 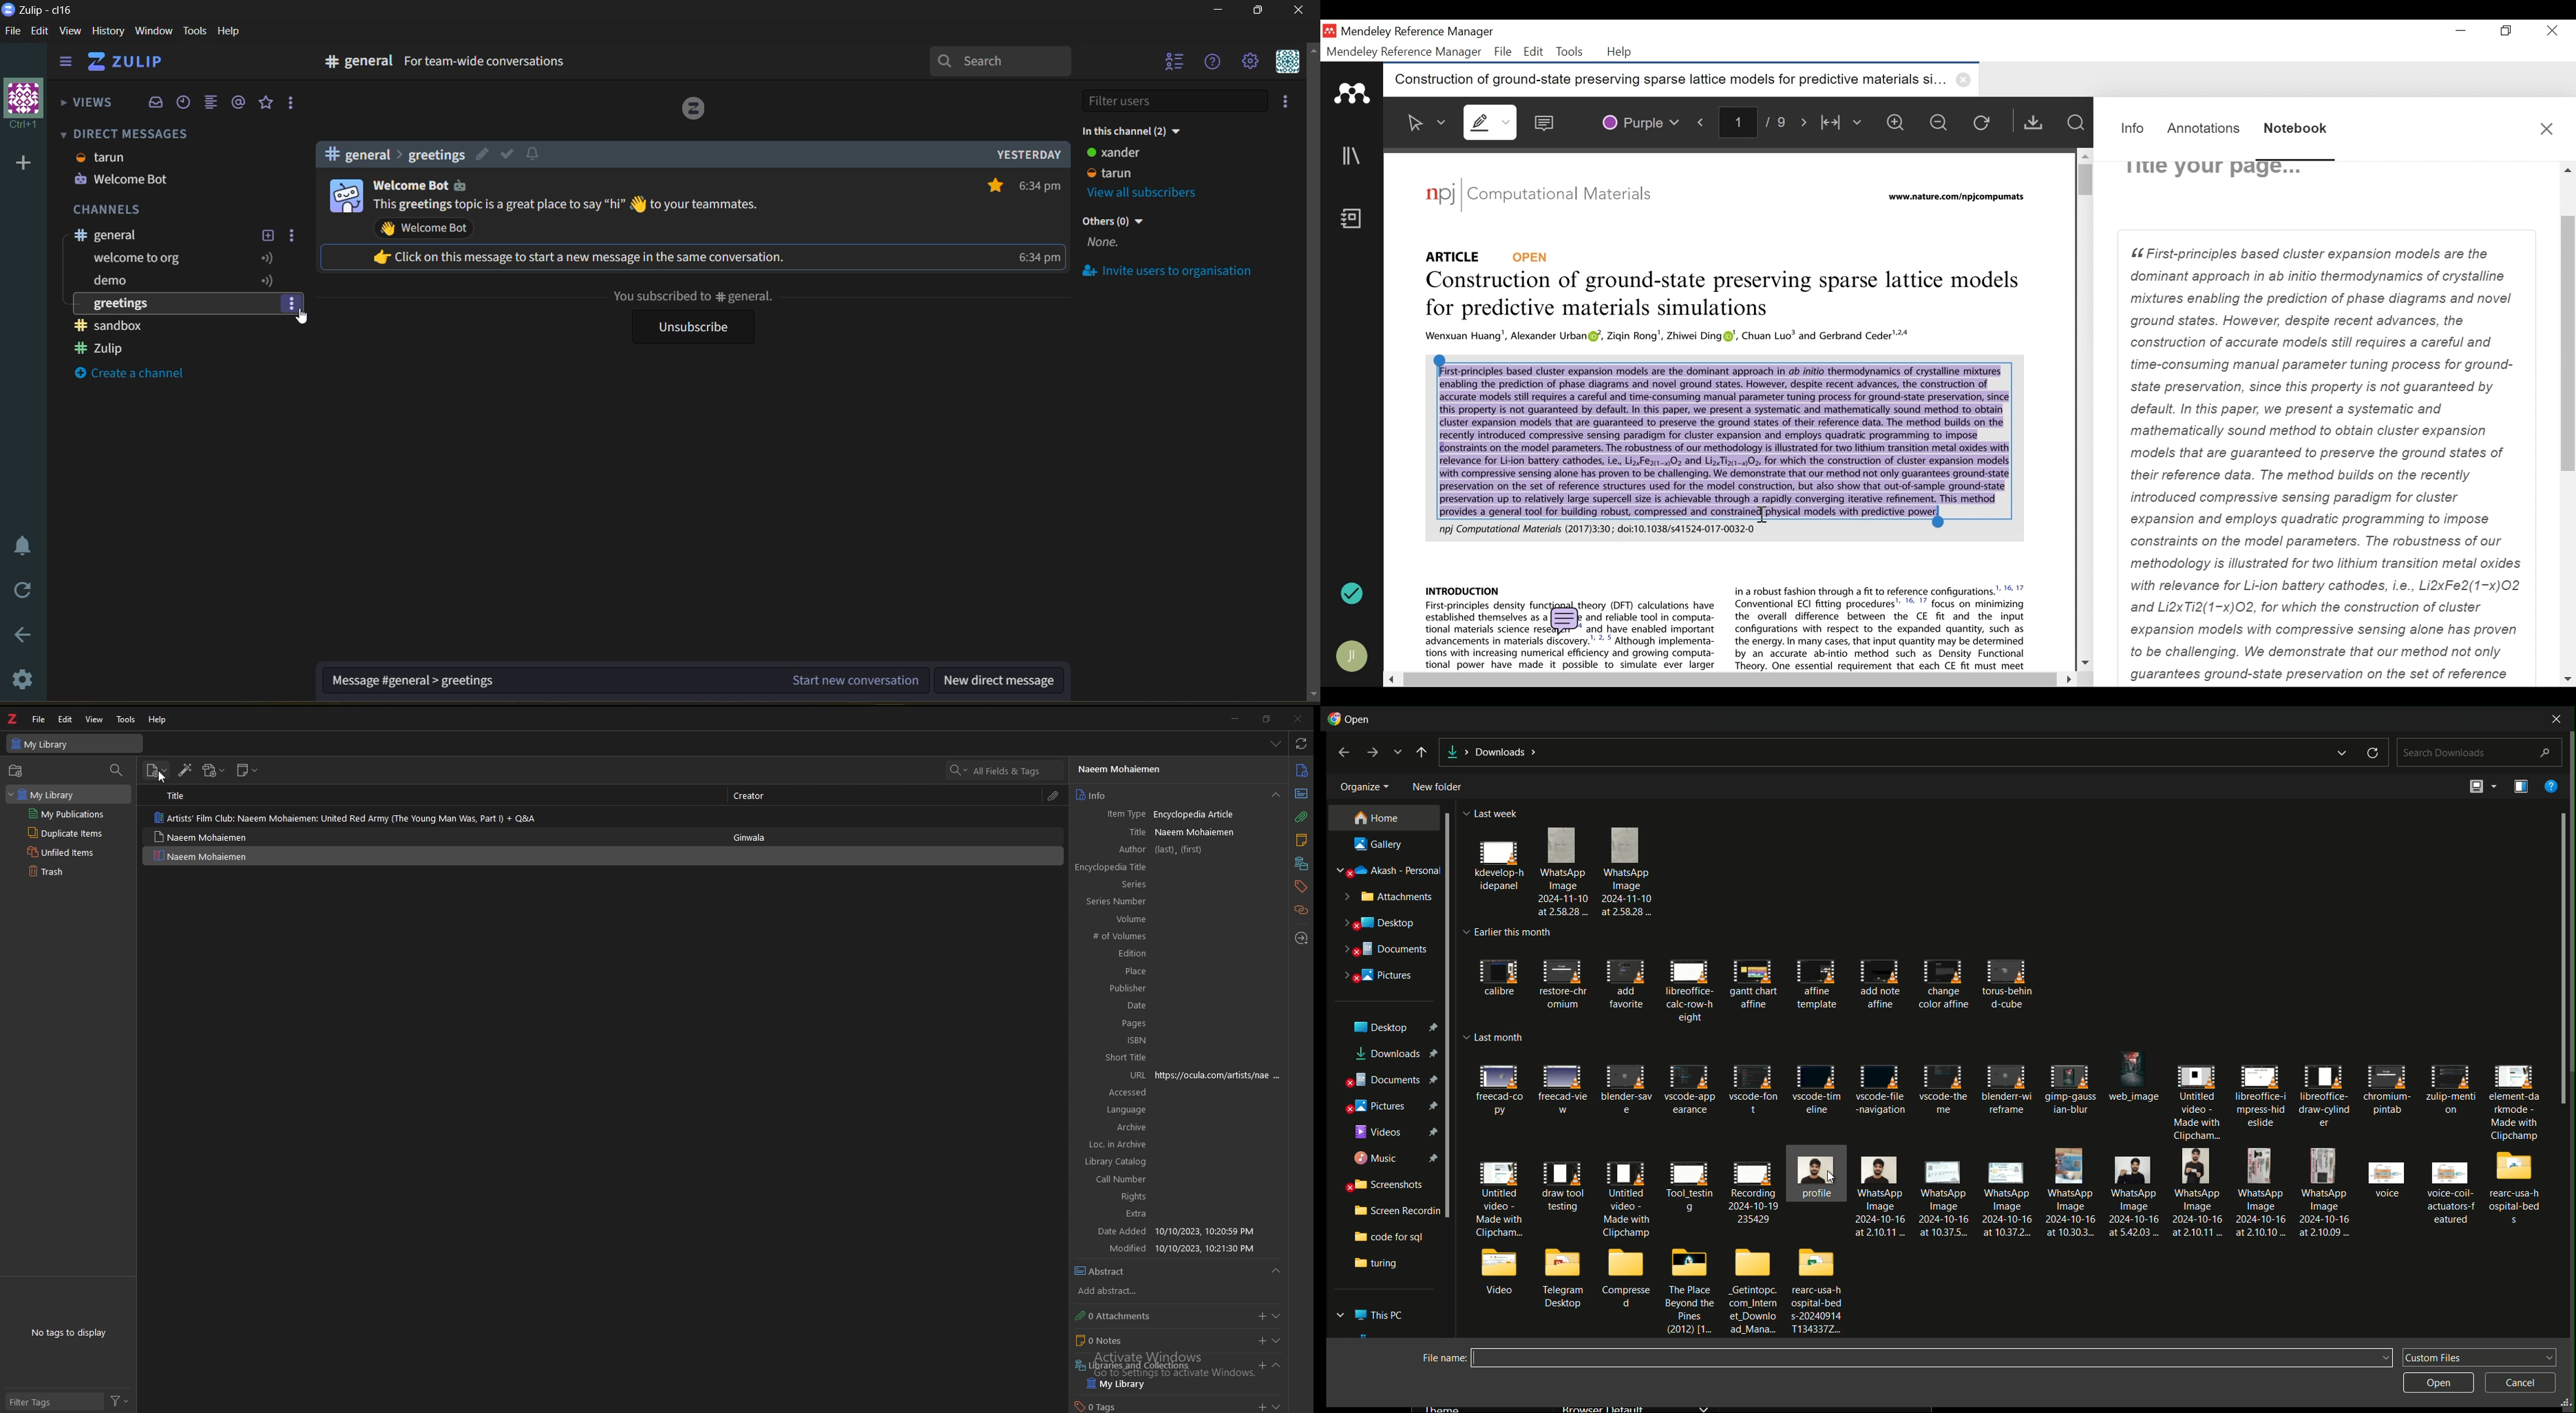 What do you see at coordinates (1492, 122) in the screenshot?
I see `Highlights` at bounding box center [1492, 122].